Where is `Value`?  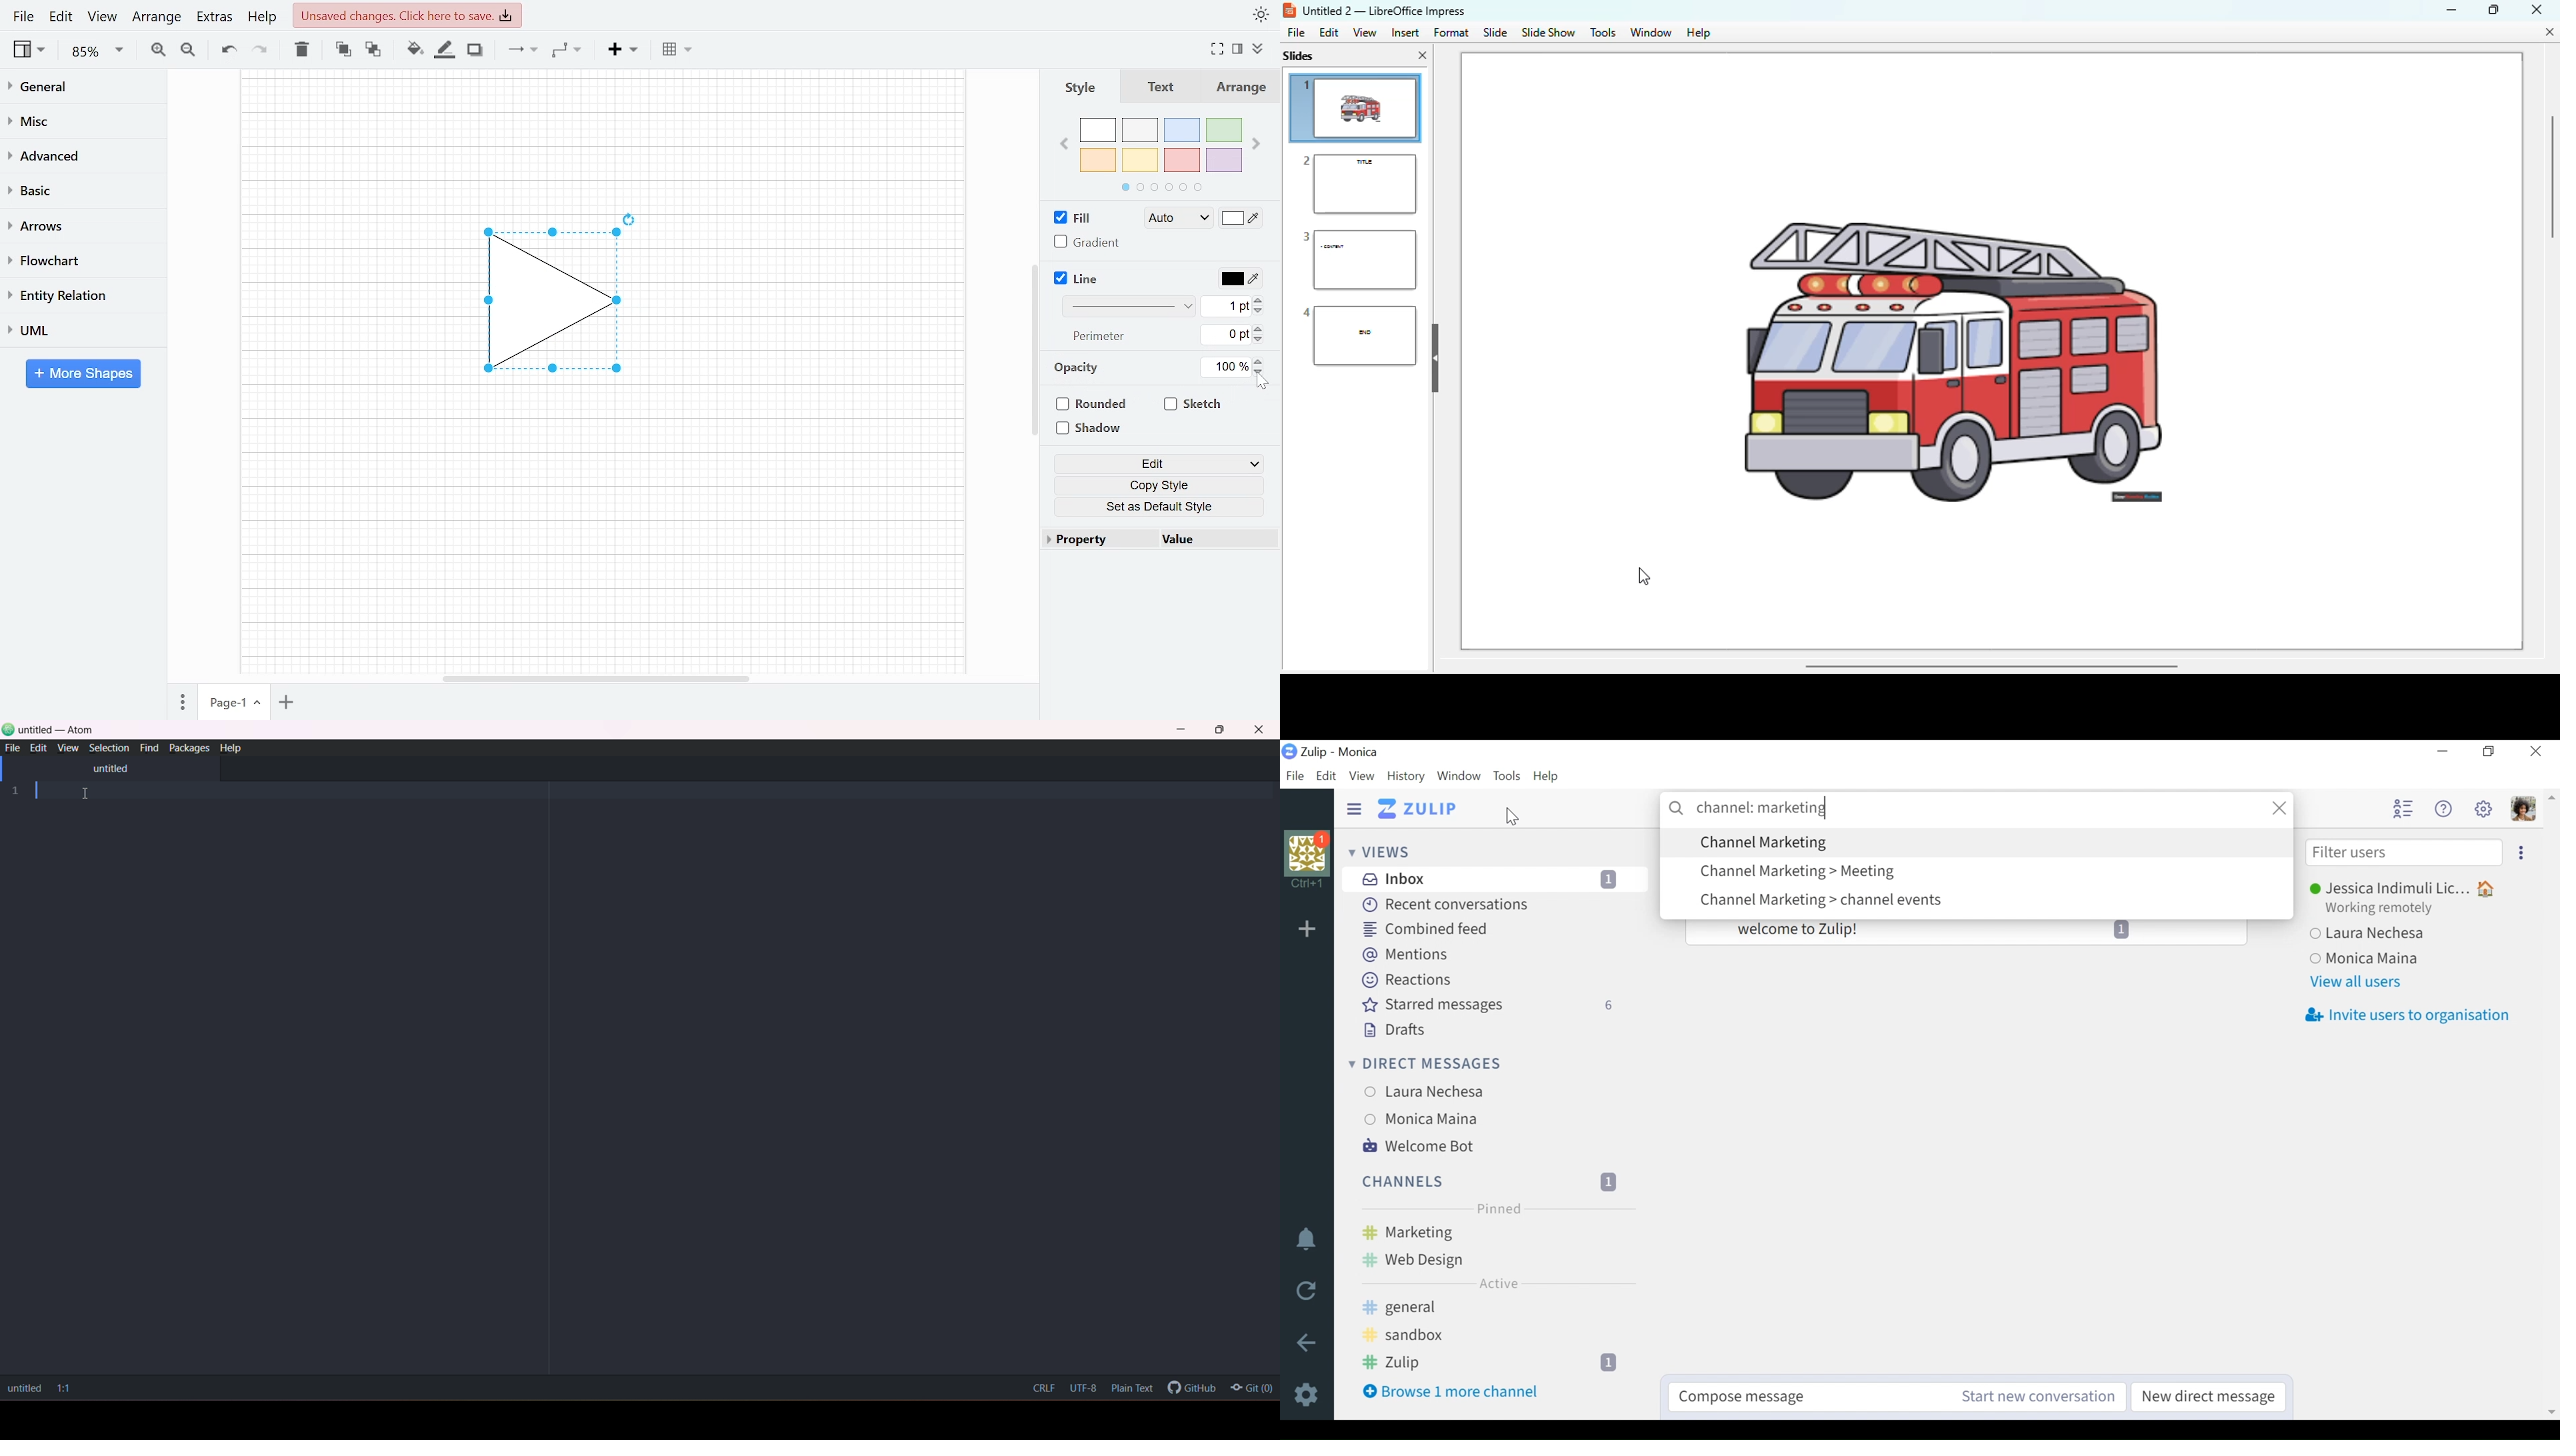
Value is located at coordinates (1213, 541).